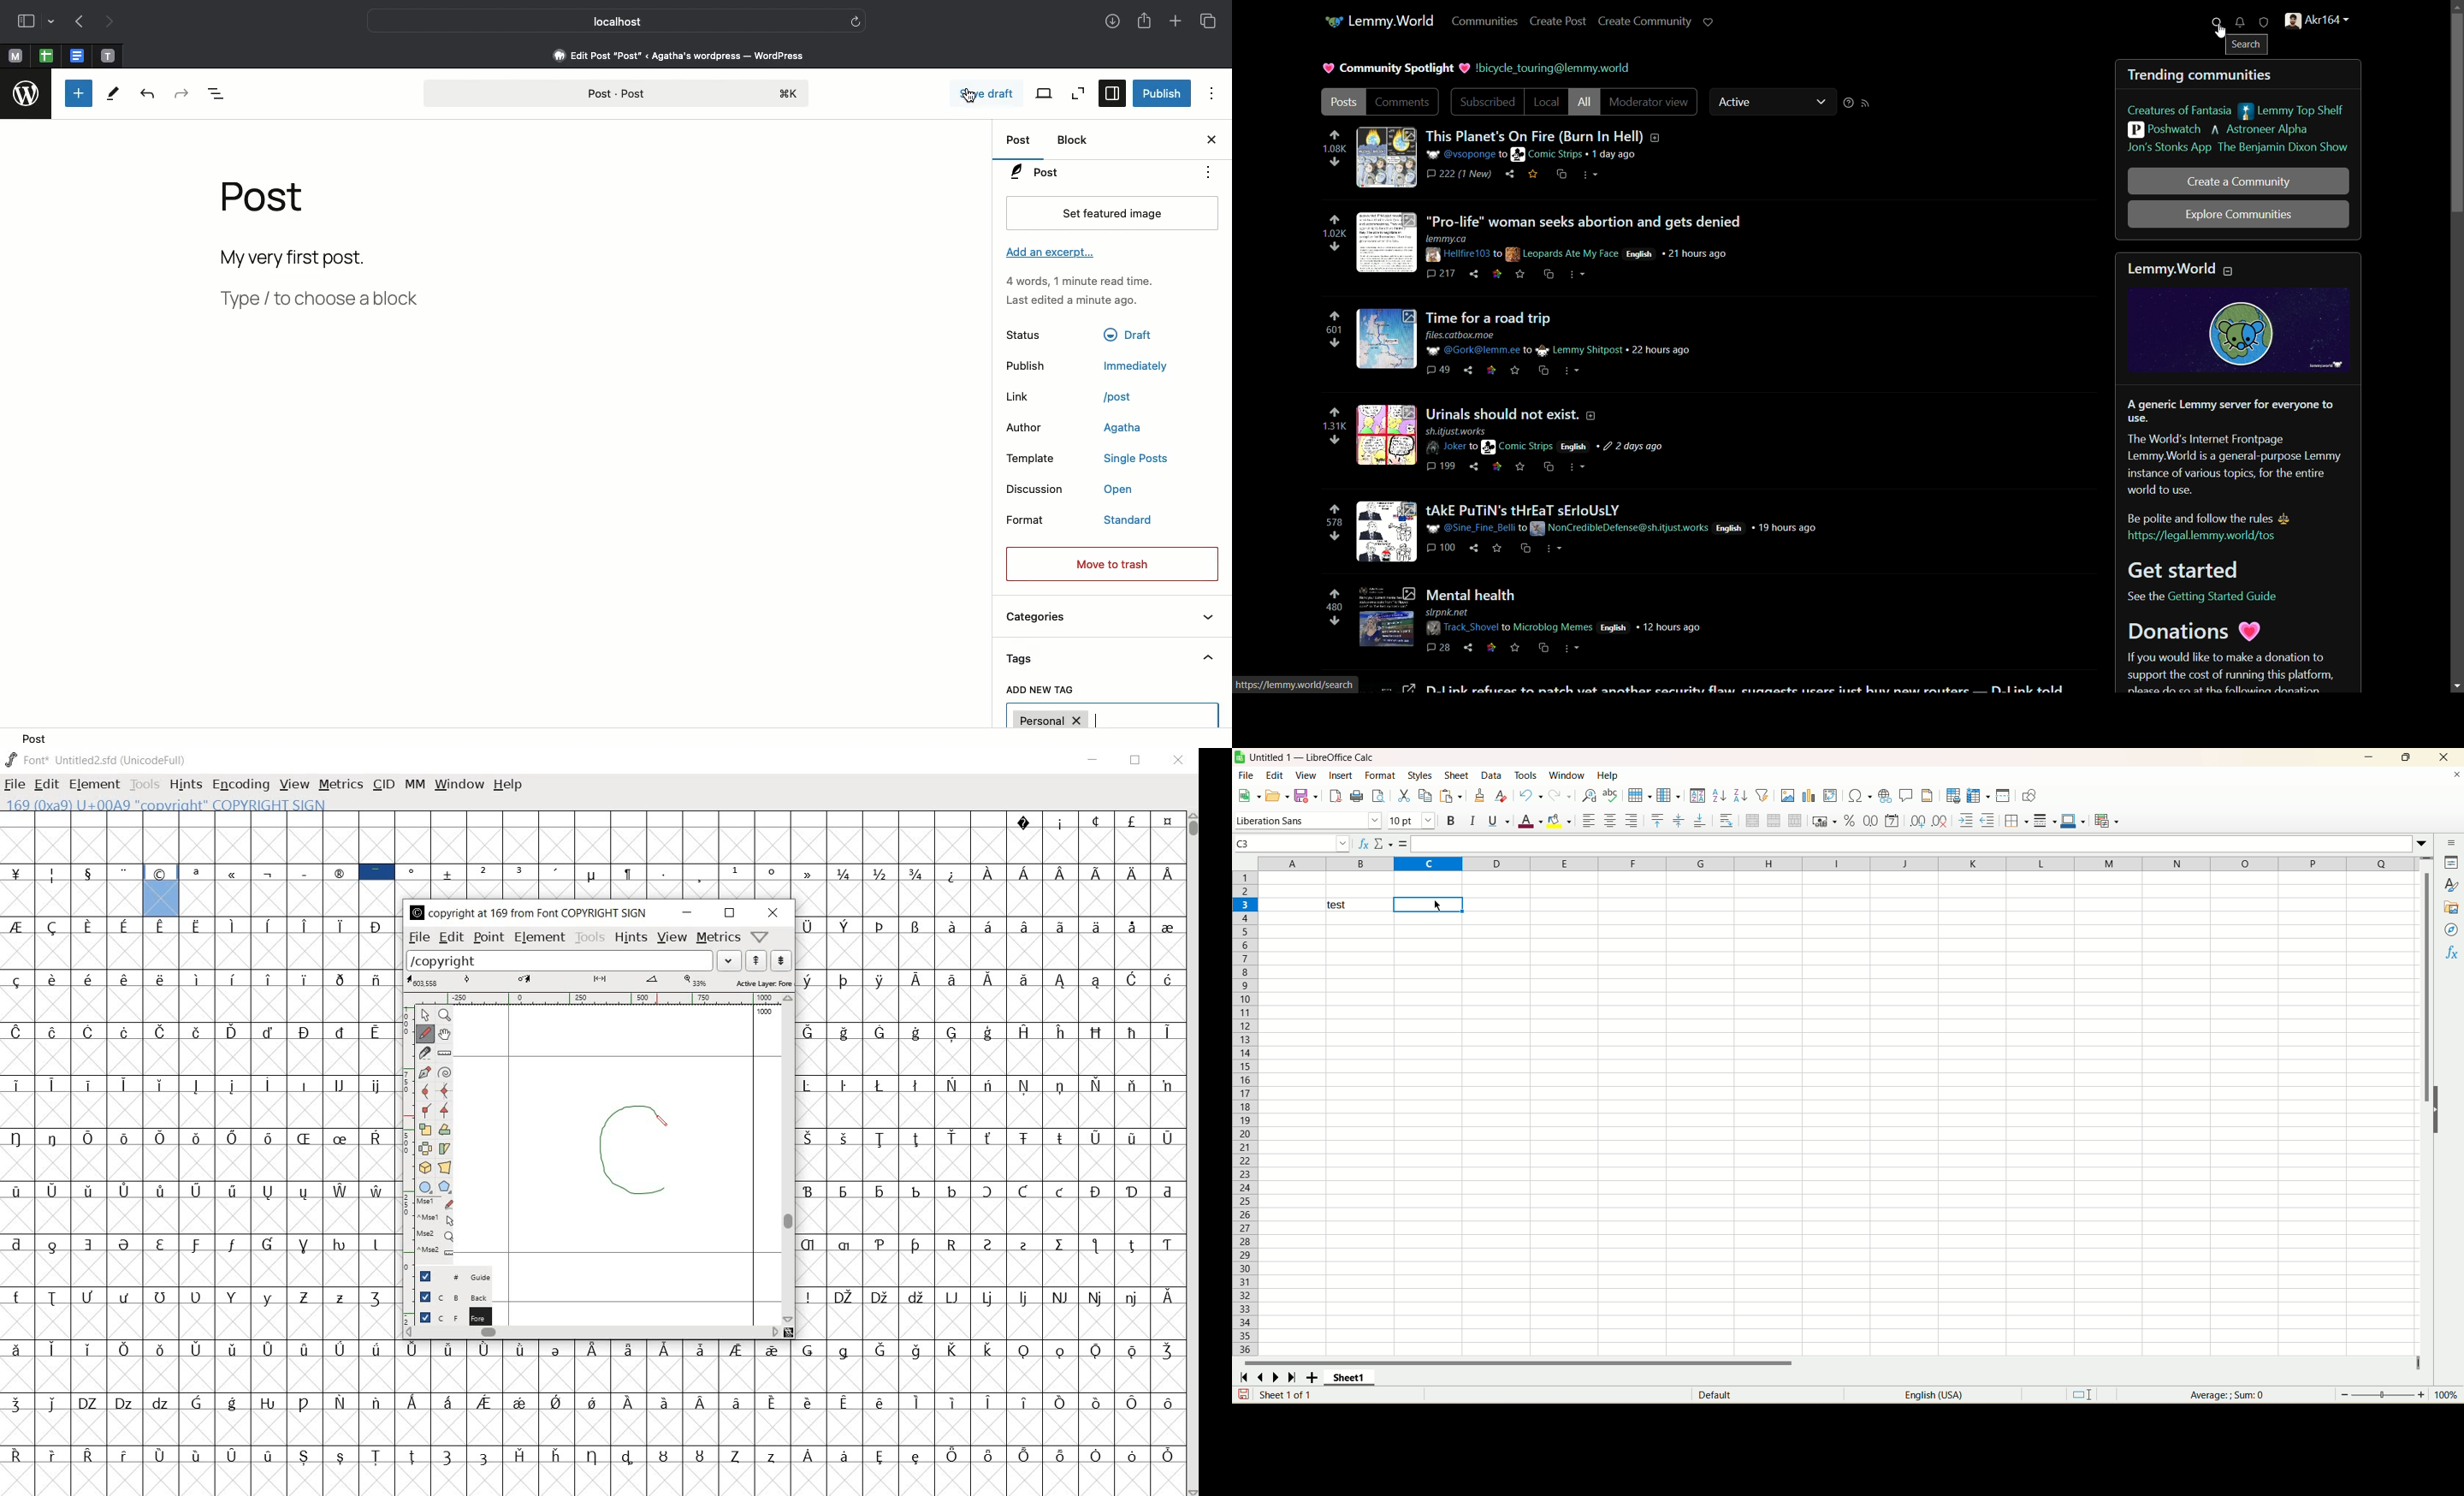  Describe the element at coordinates (573, 960) in the screenshot. I see `load word list` at that location.